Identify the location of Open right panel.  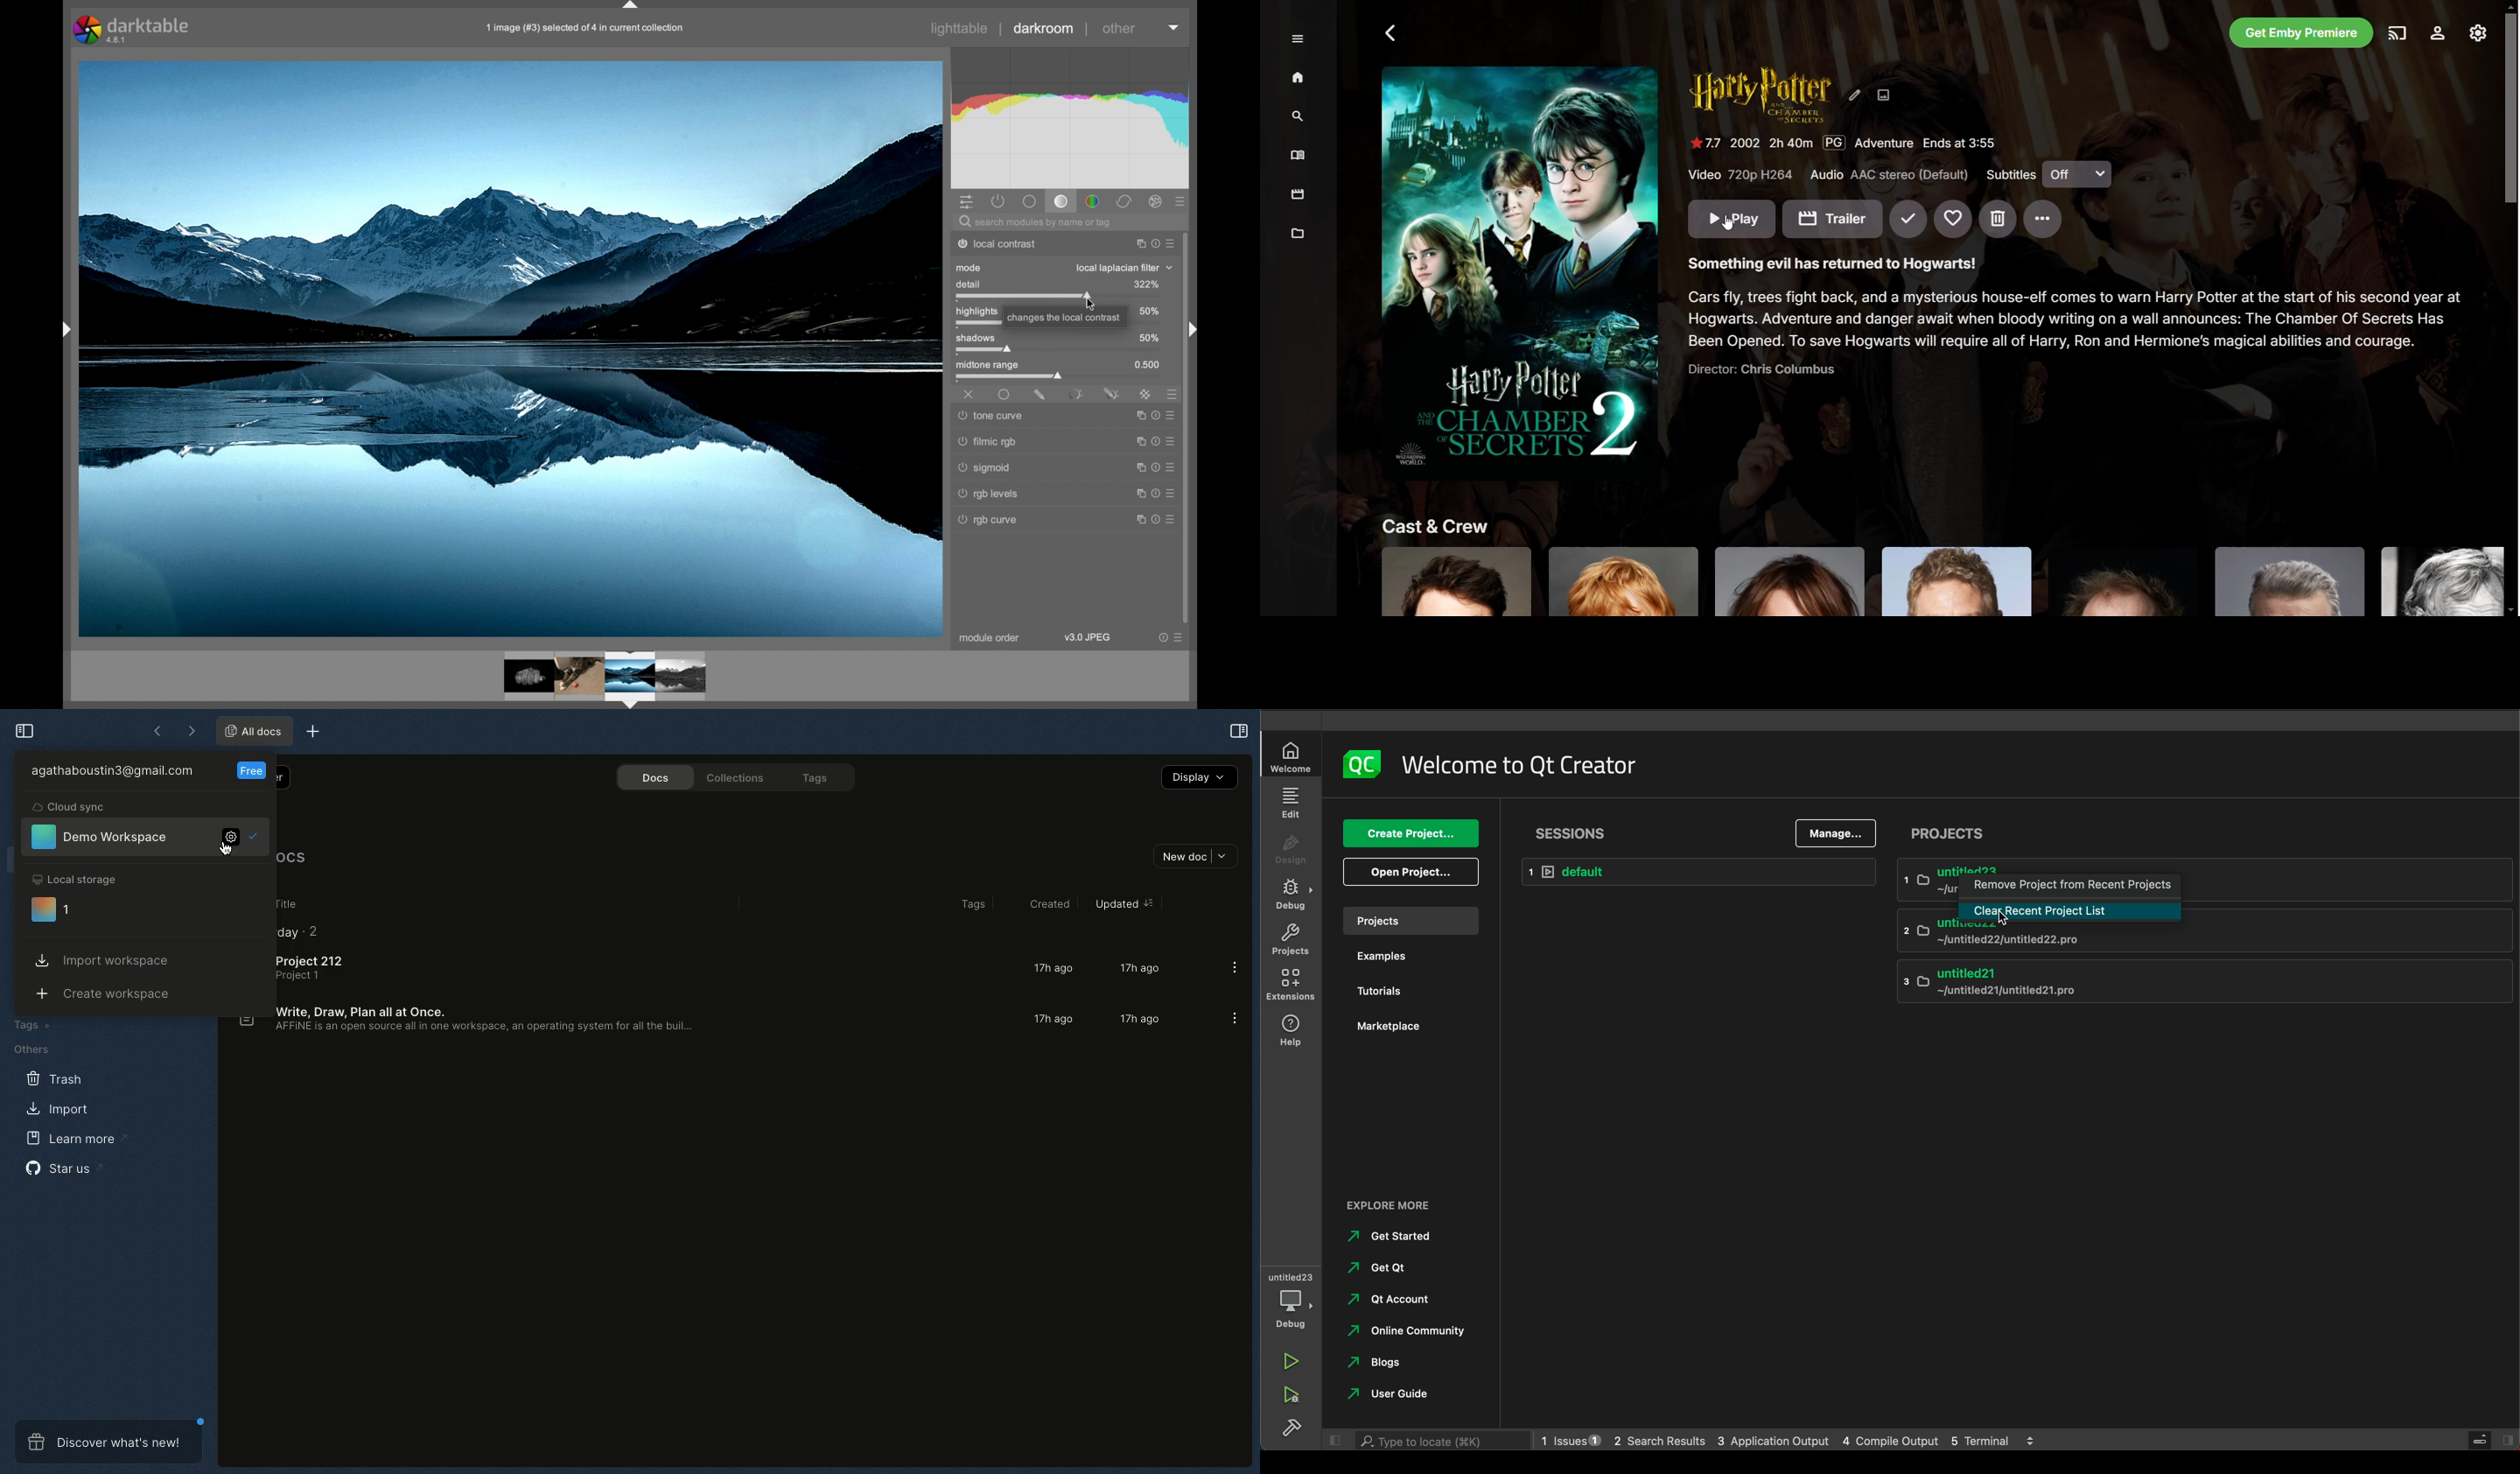
(1237, 731).